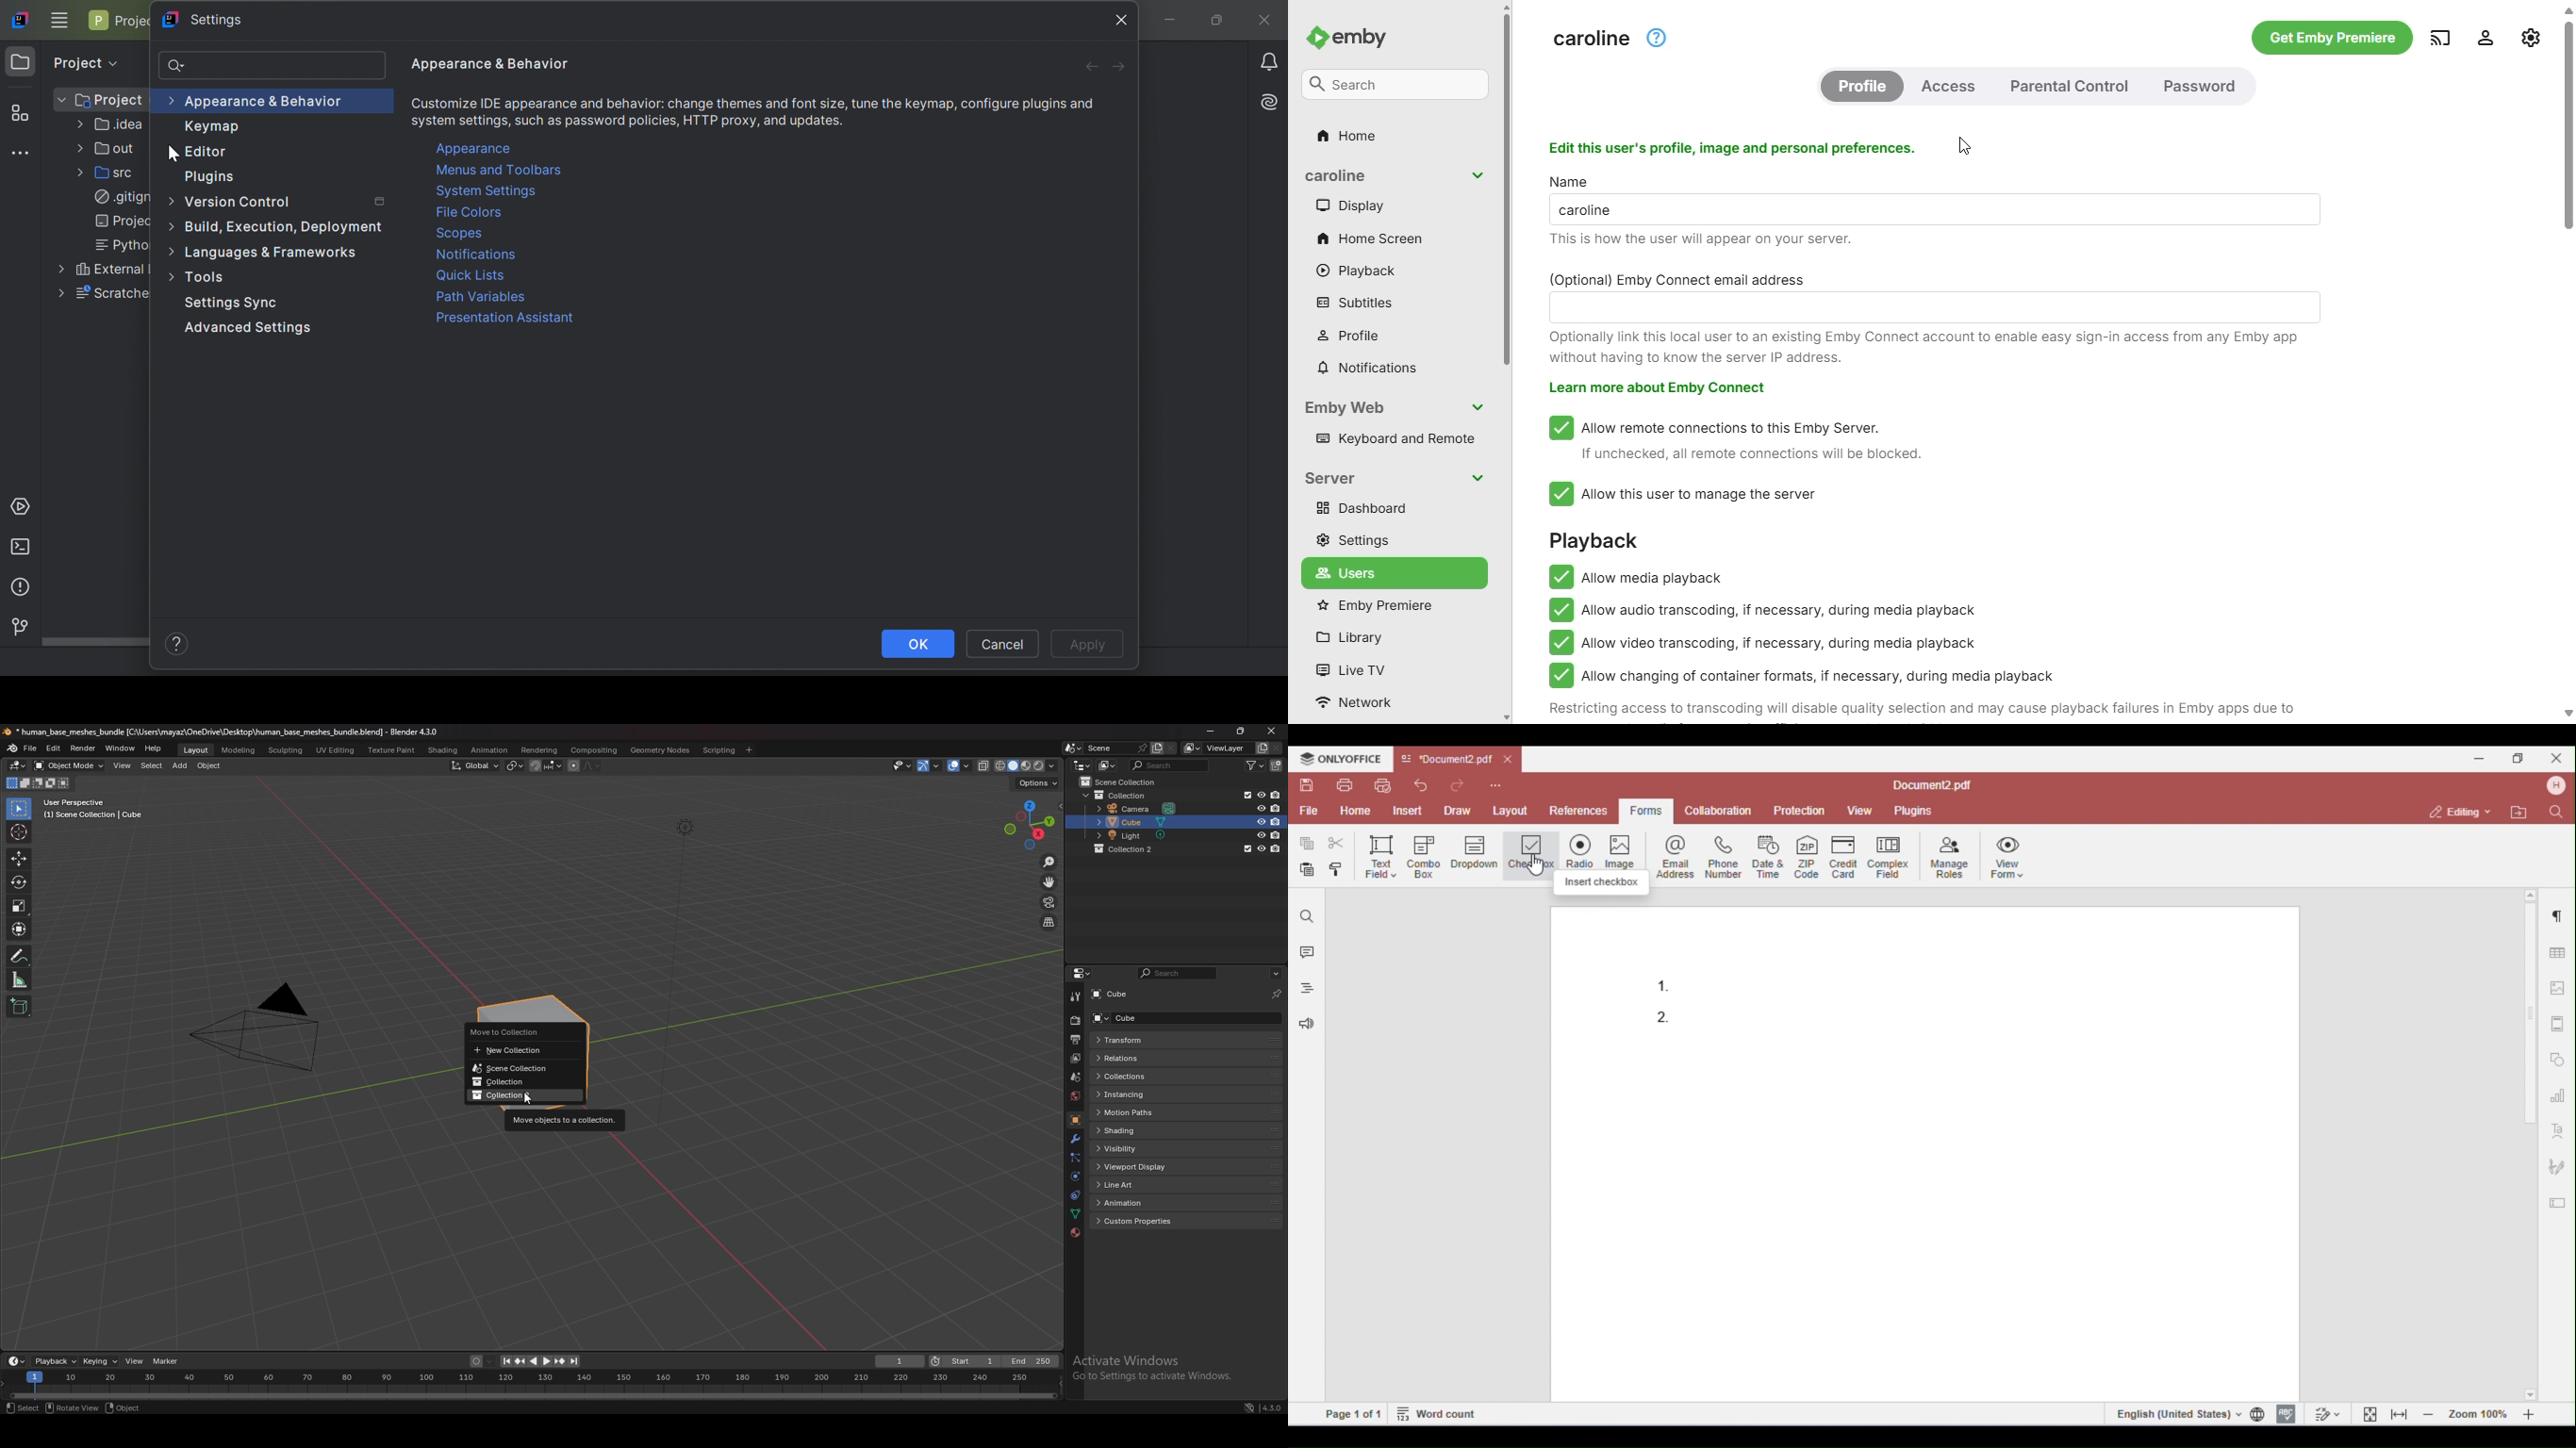 The image size is (2576, 1456). What do you see at coordinates (1355, 303) in the screenshot?
I see `subtitles` at bounding box center [1355, 303].